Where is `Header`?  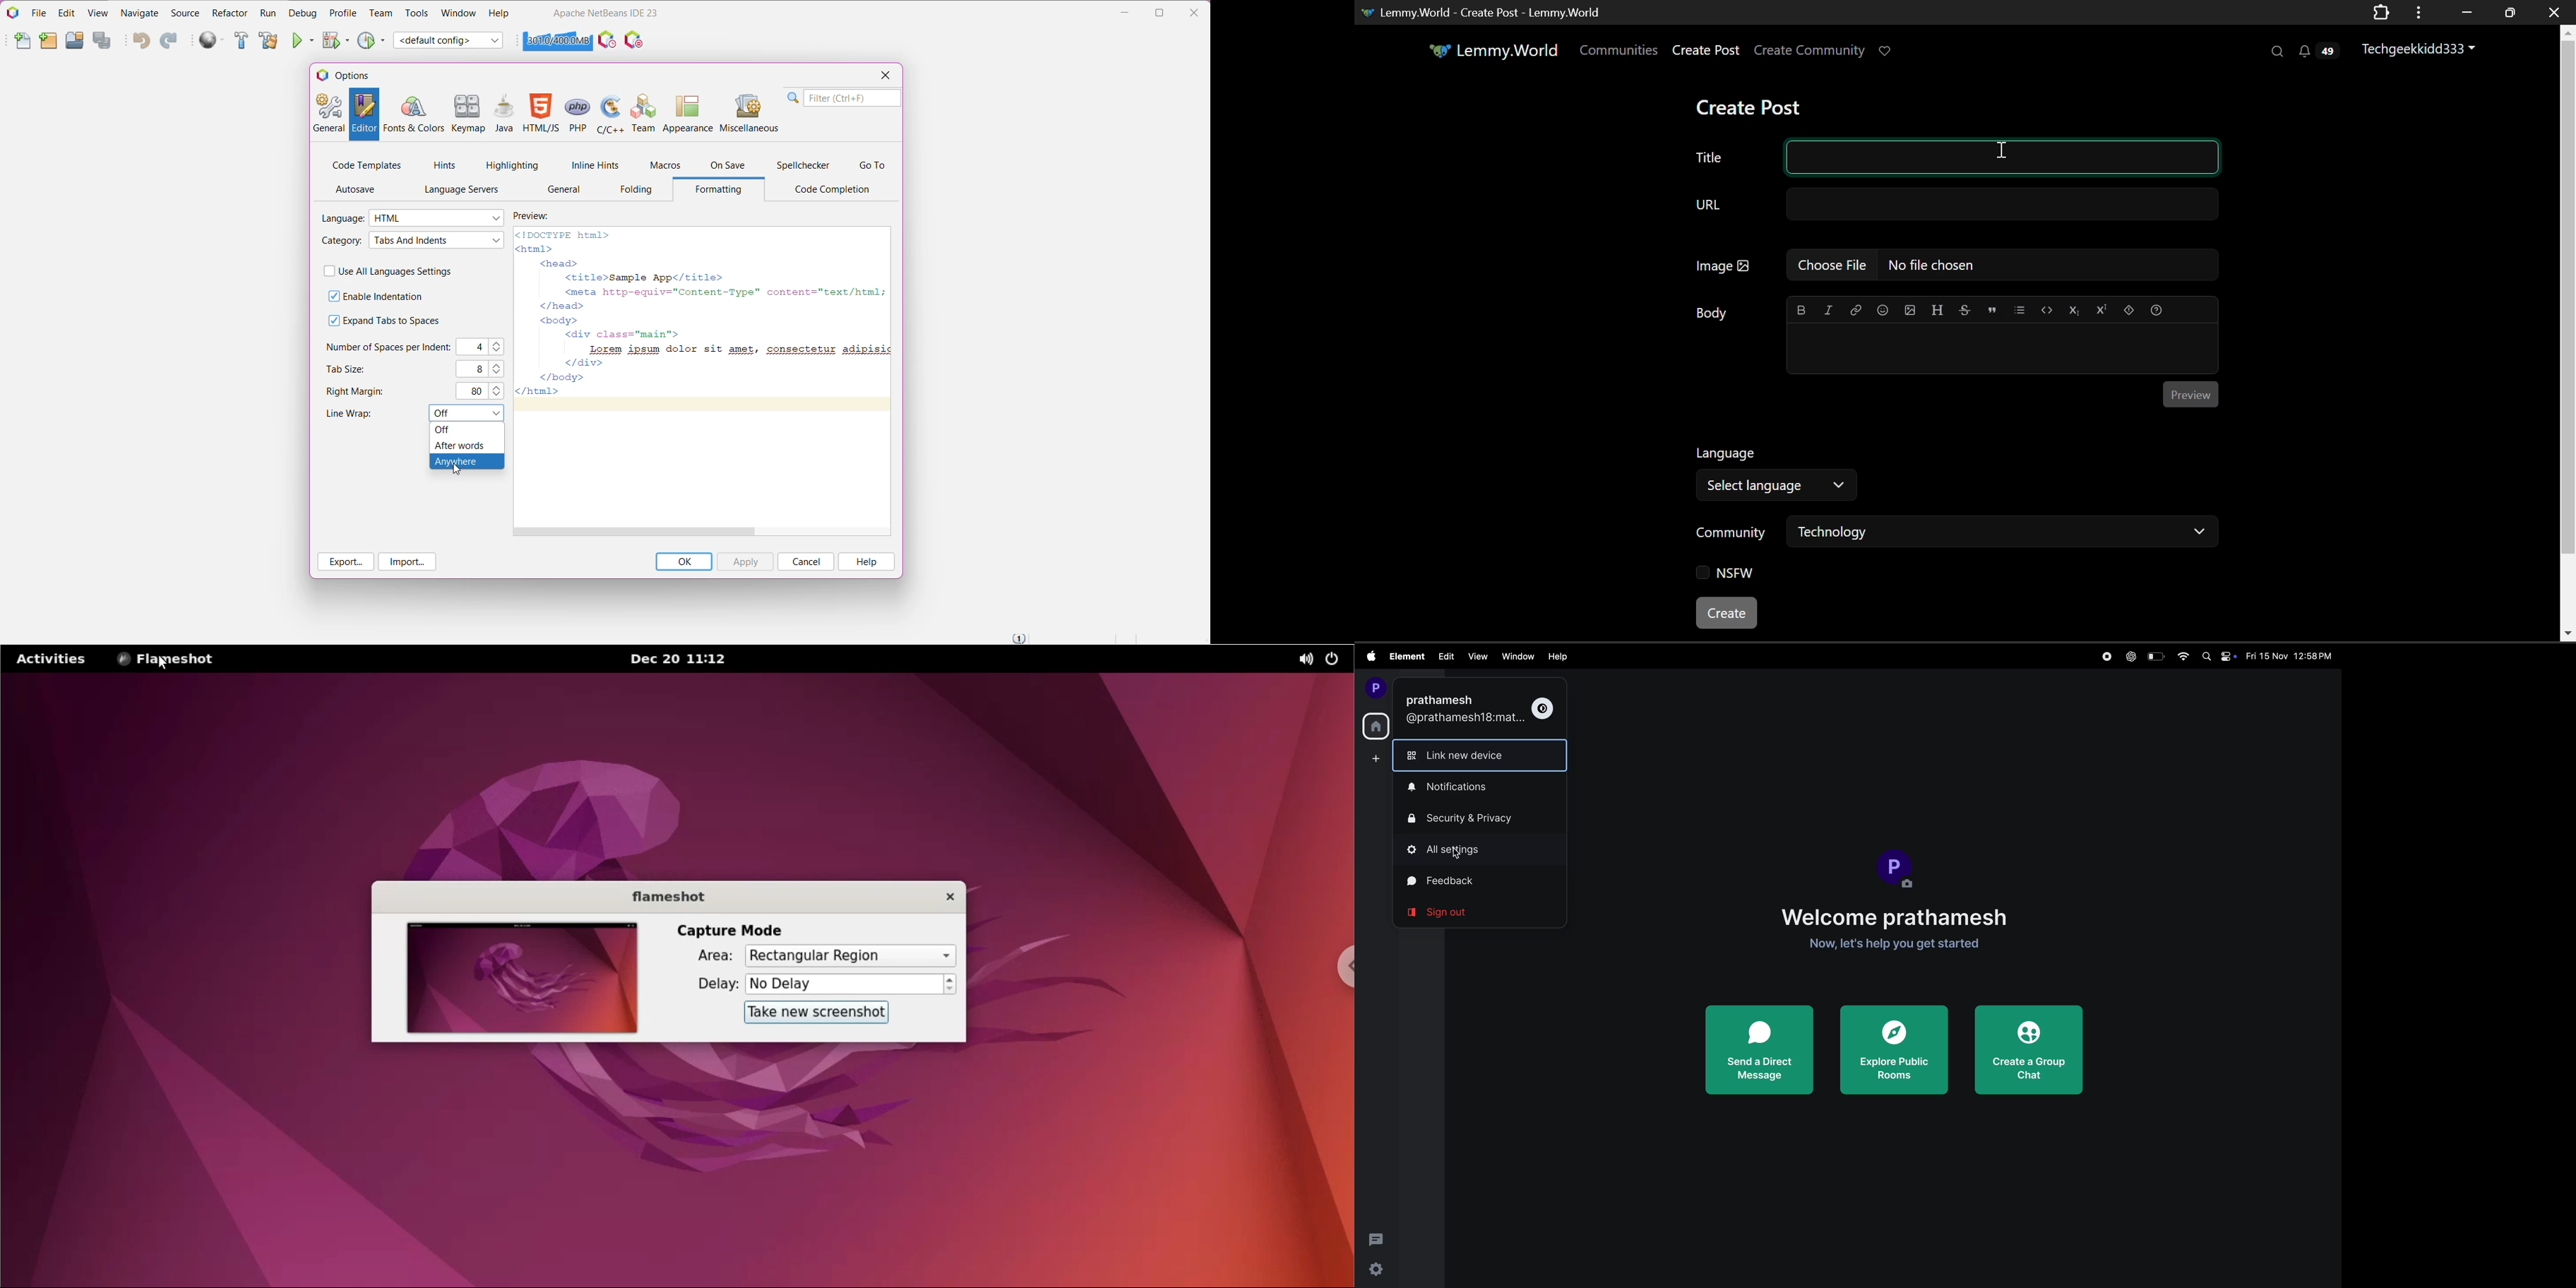
Header is located at coordinates (1937, 310).